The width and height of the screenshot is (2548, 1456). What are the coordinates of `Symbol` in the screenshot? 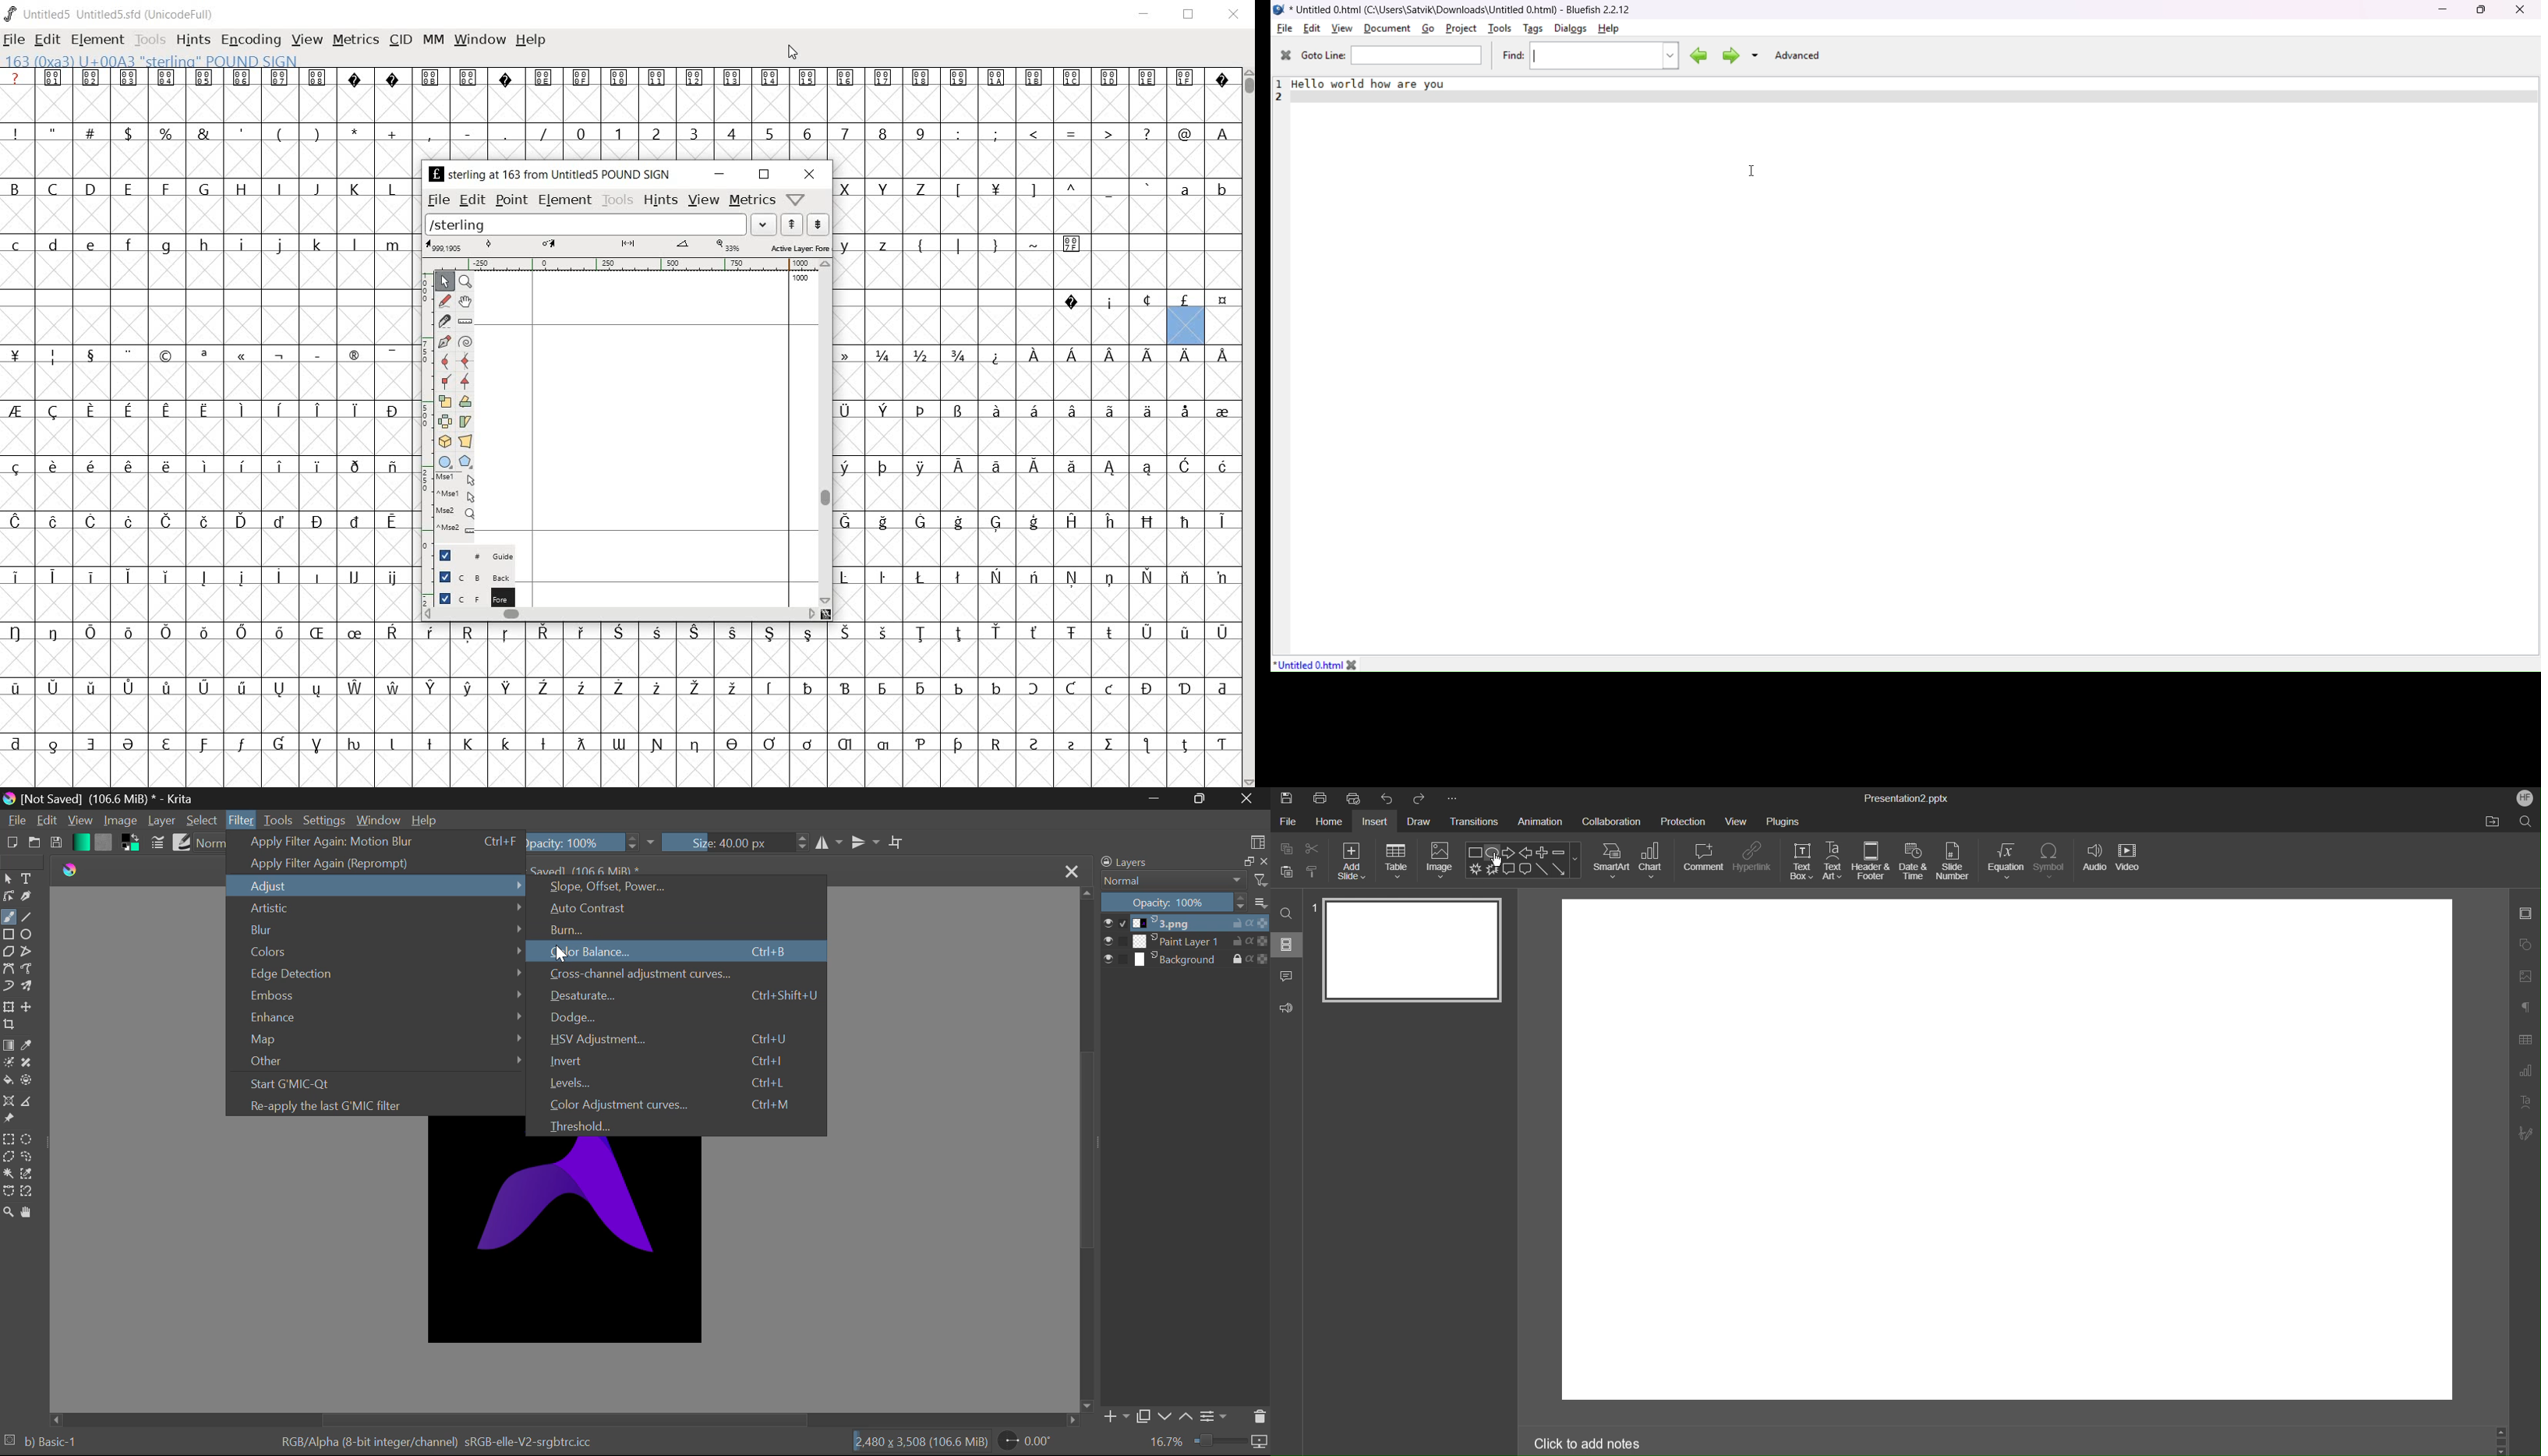 It's located at (354, 465).